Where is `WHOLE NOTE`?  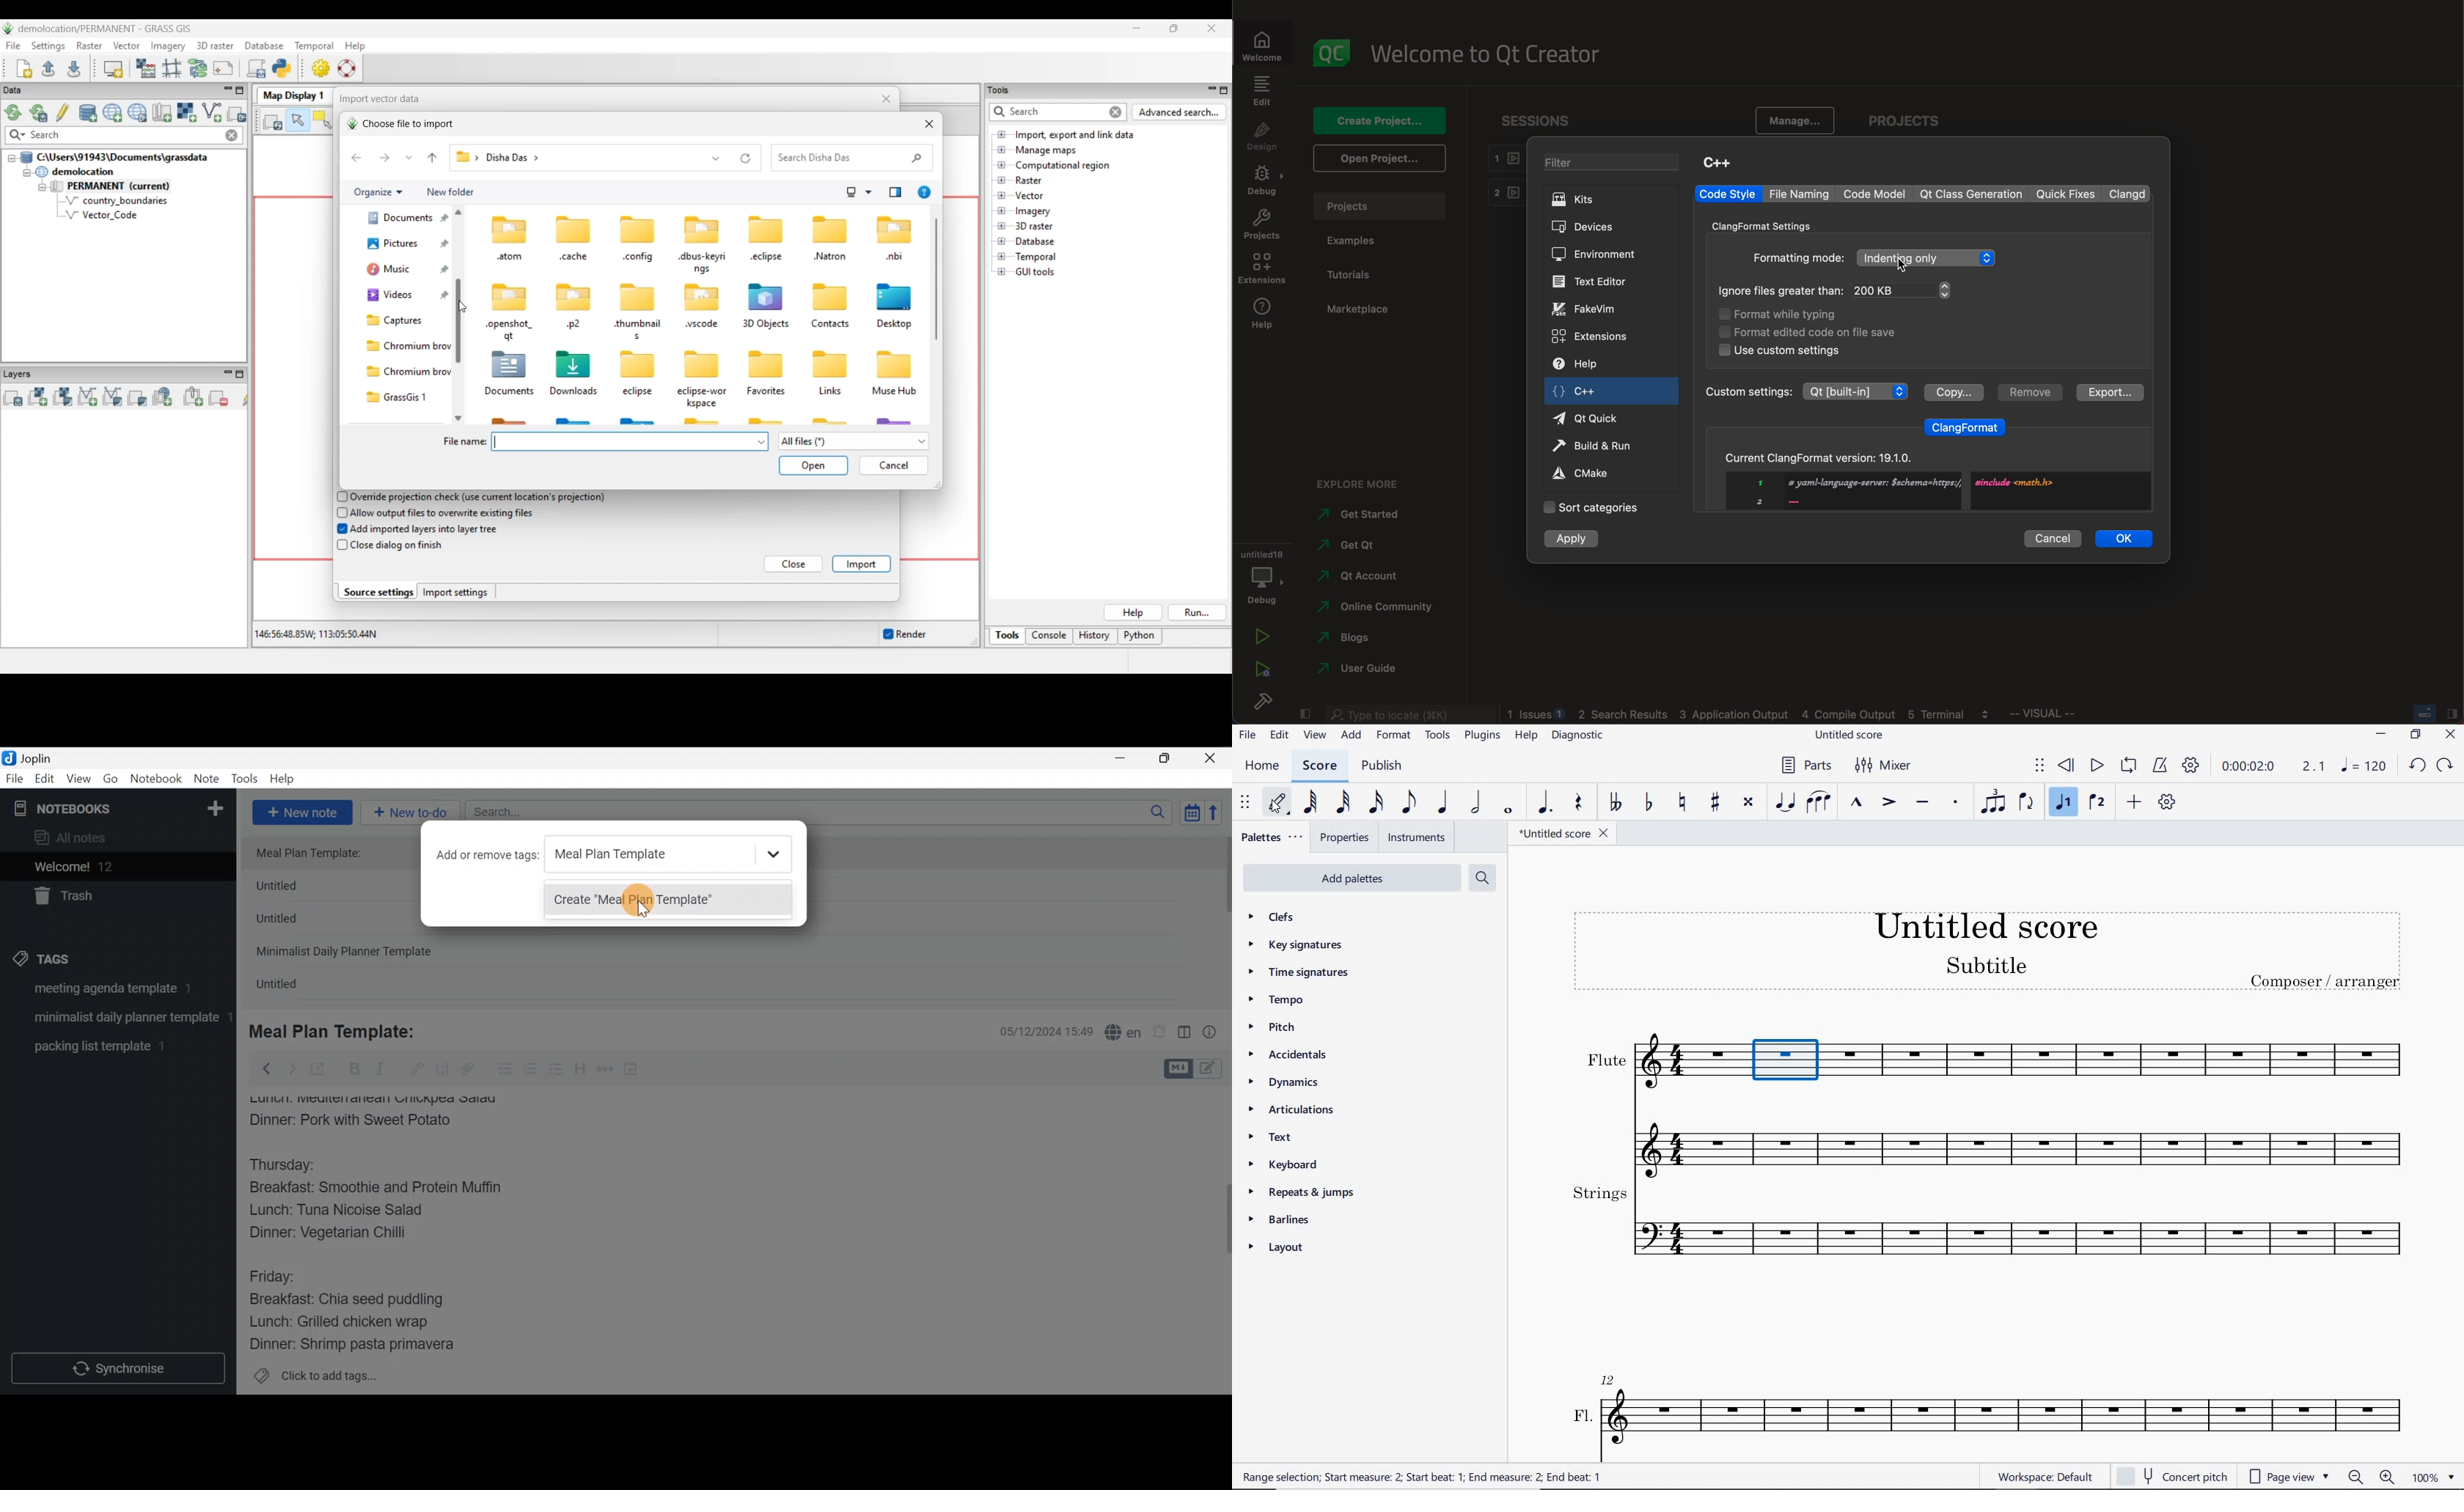 WHOLE NOTE is located at coordinates (1508, 812).